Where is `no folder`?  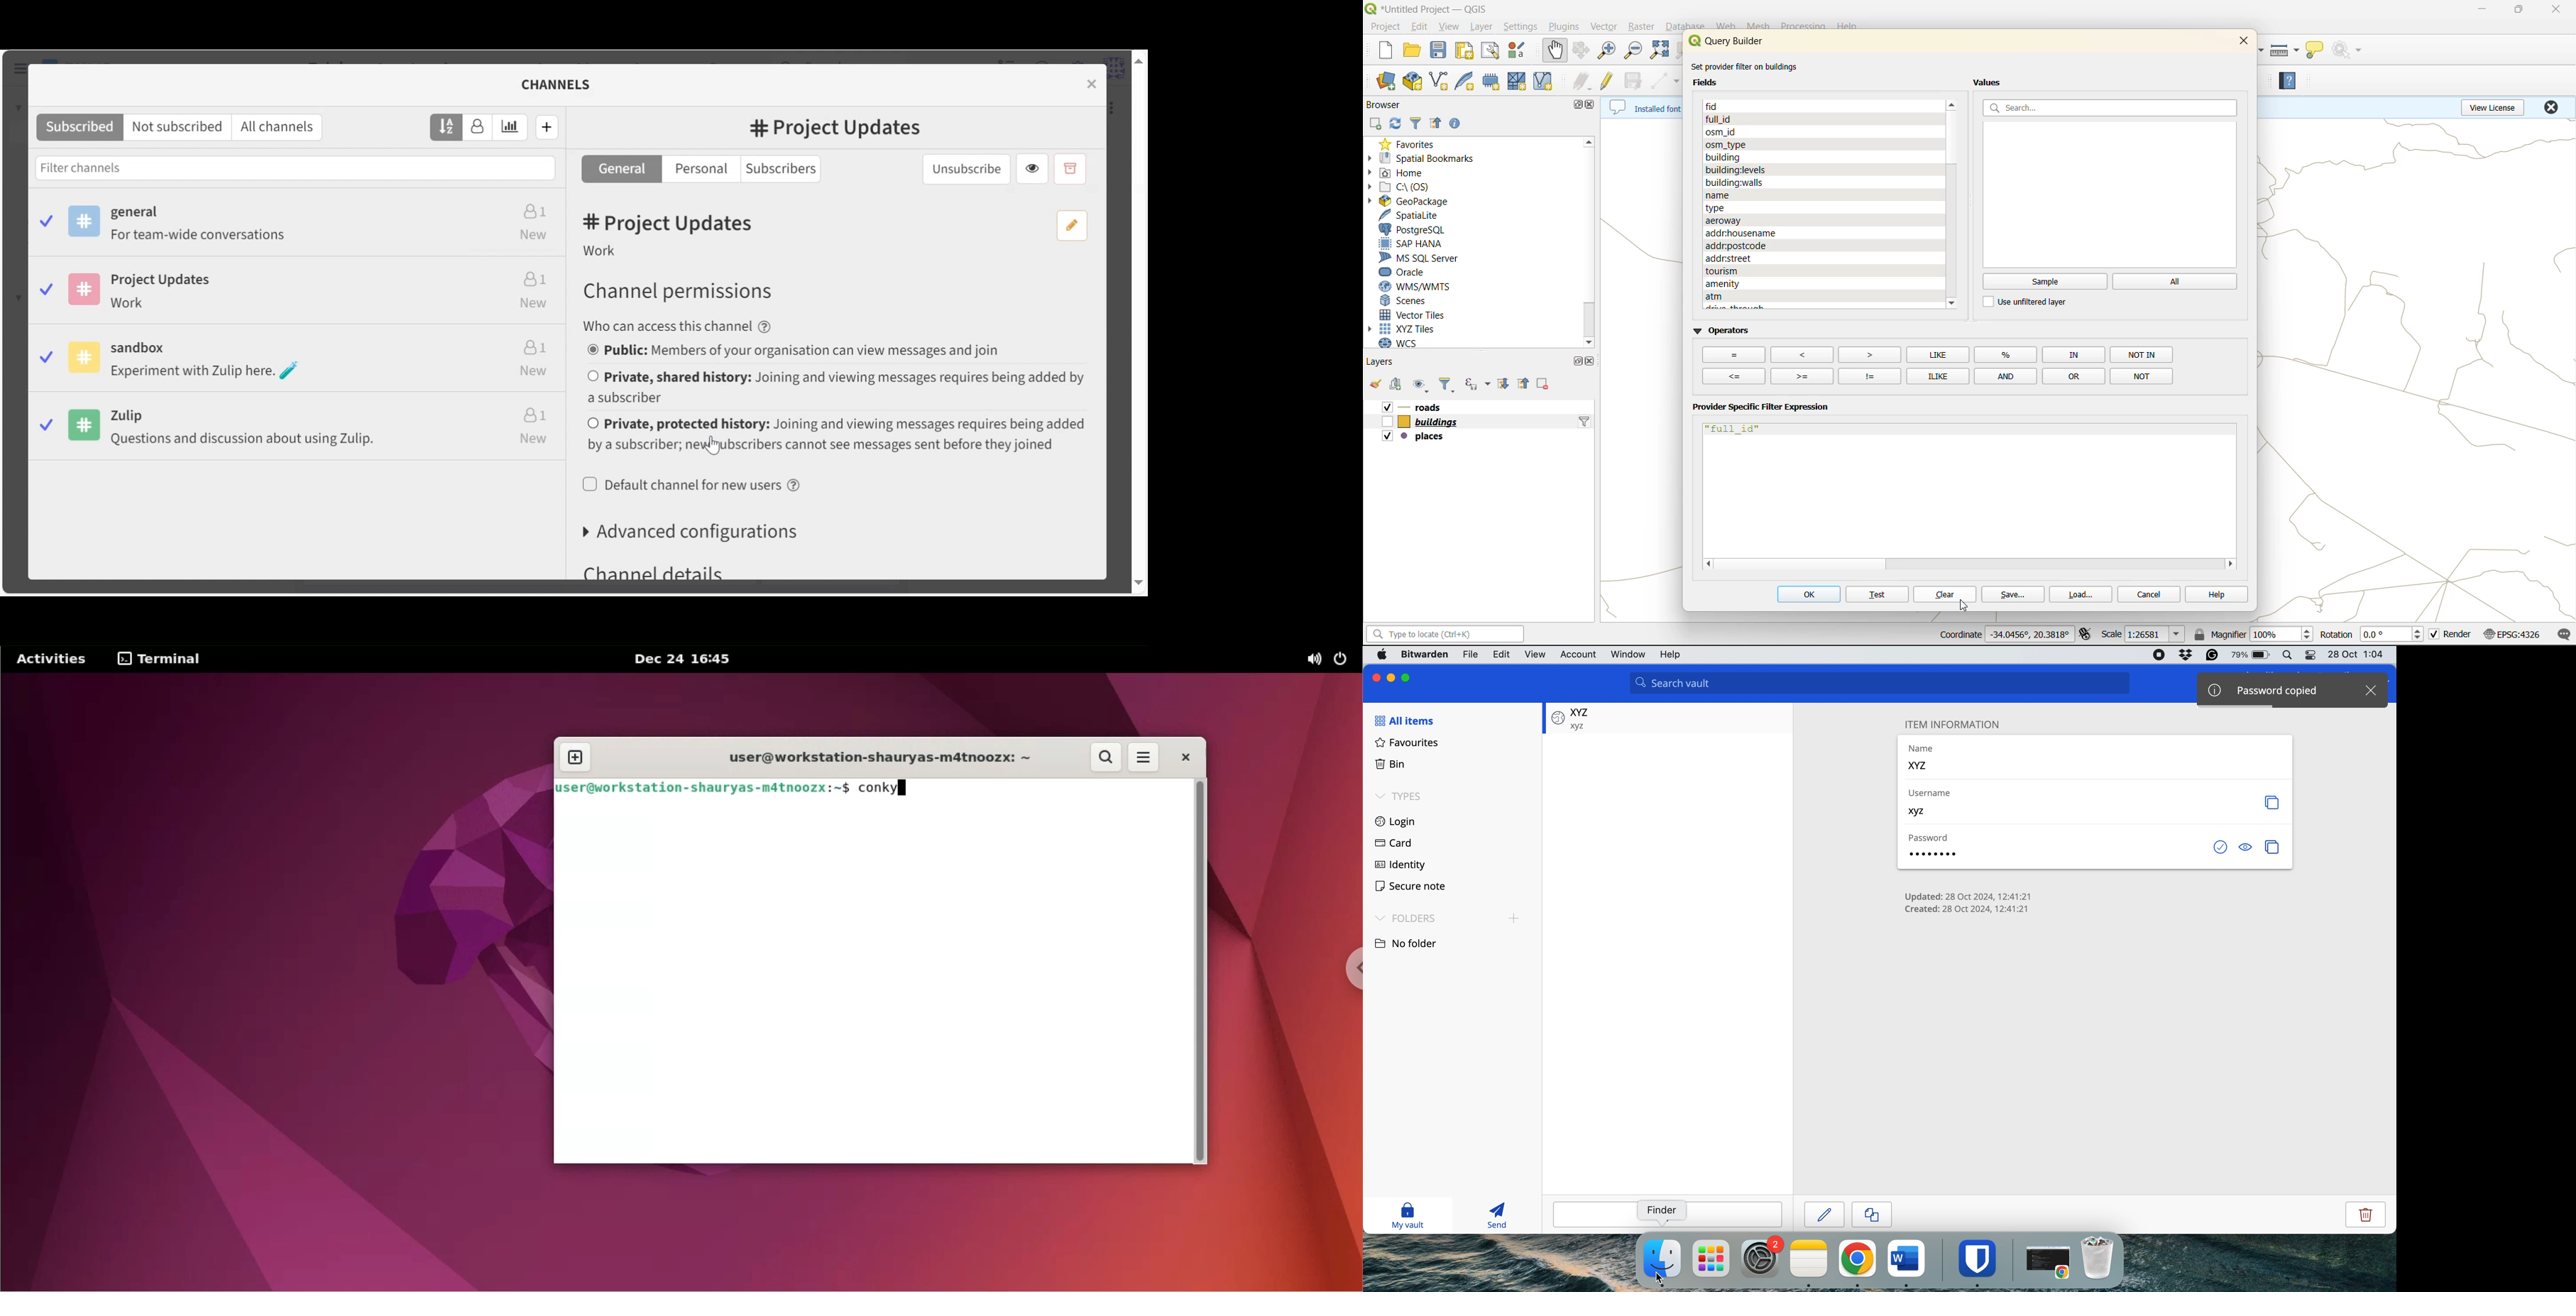
no folder is located at coordinates (1413, 942).